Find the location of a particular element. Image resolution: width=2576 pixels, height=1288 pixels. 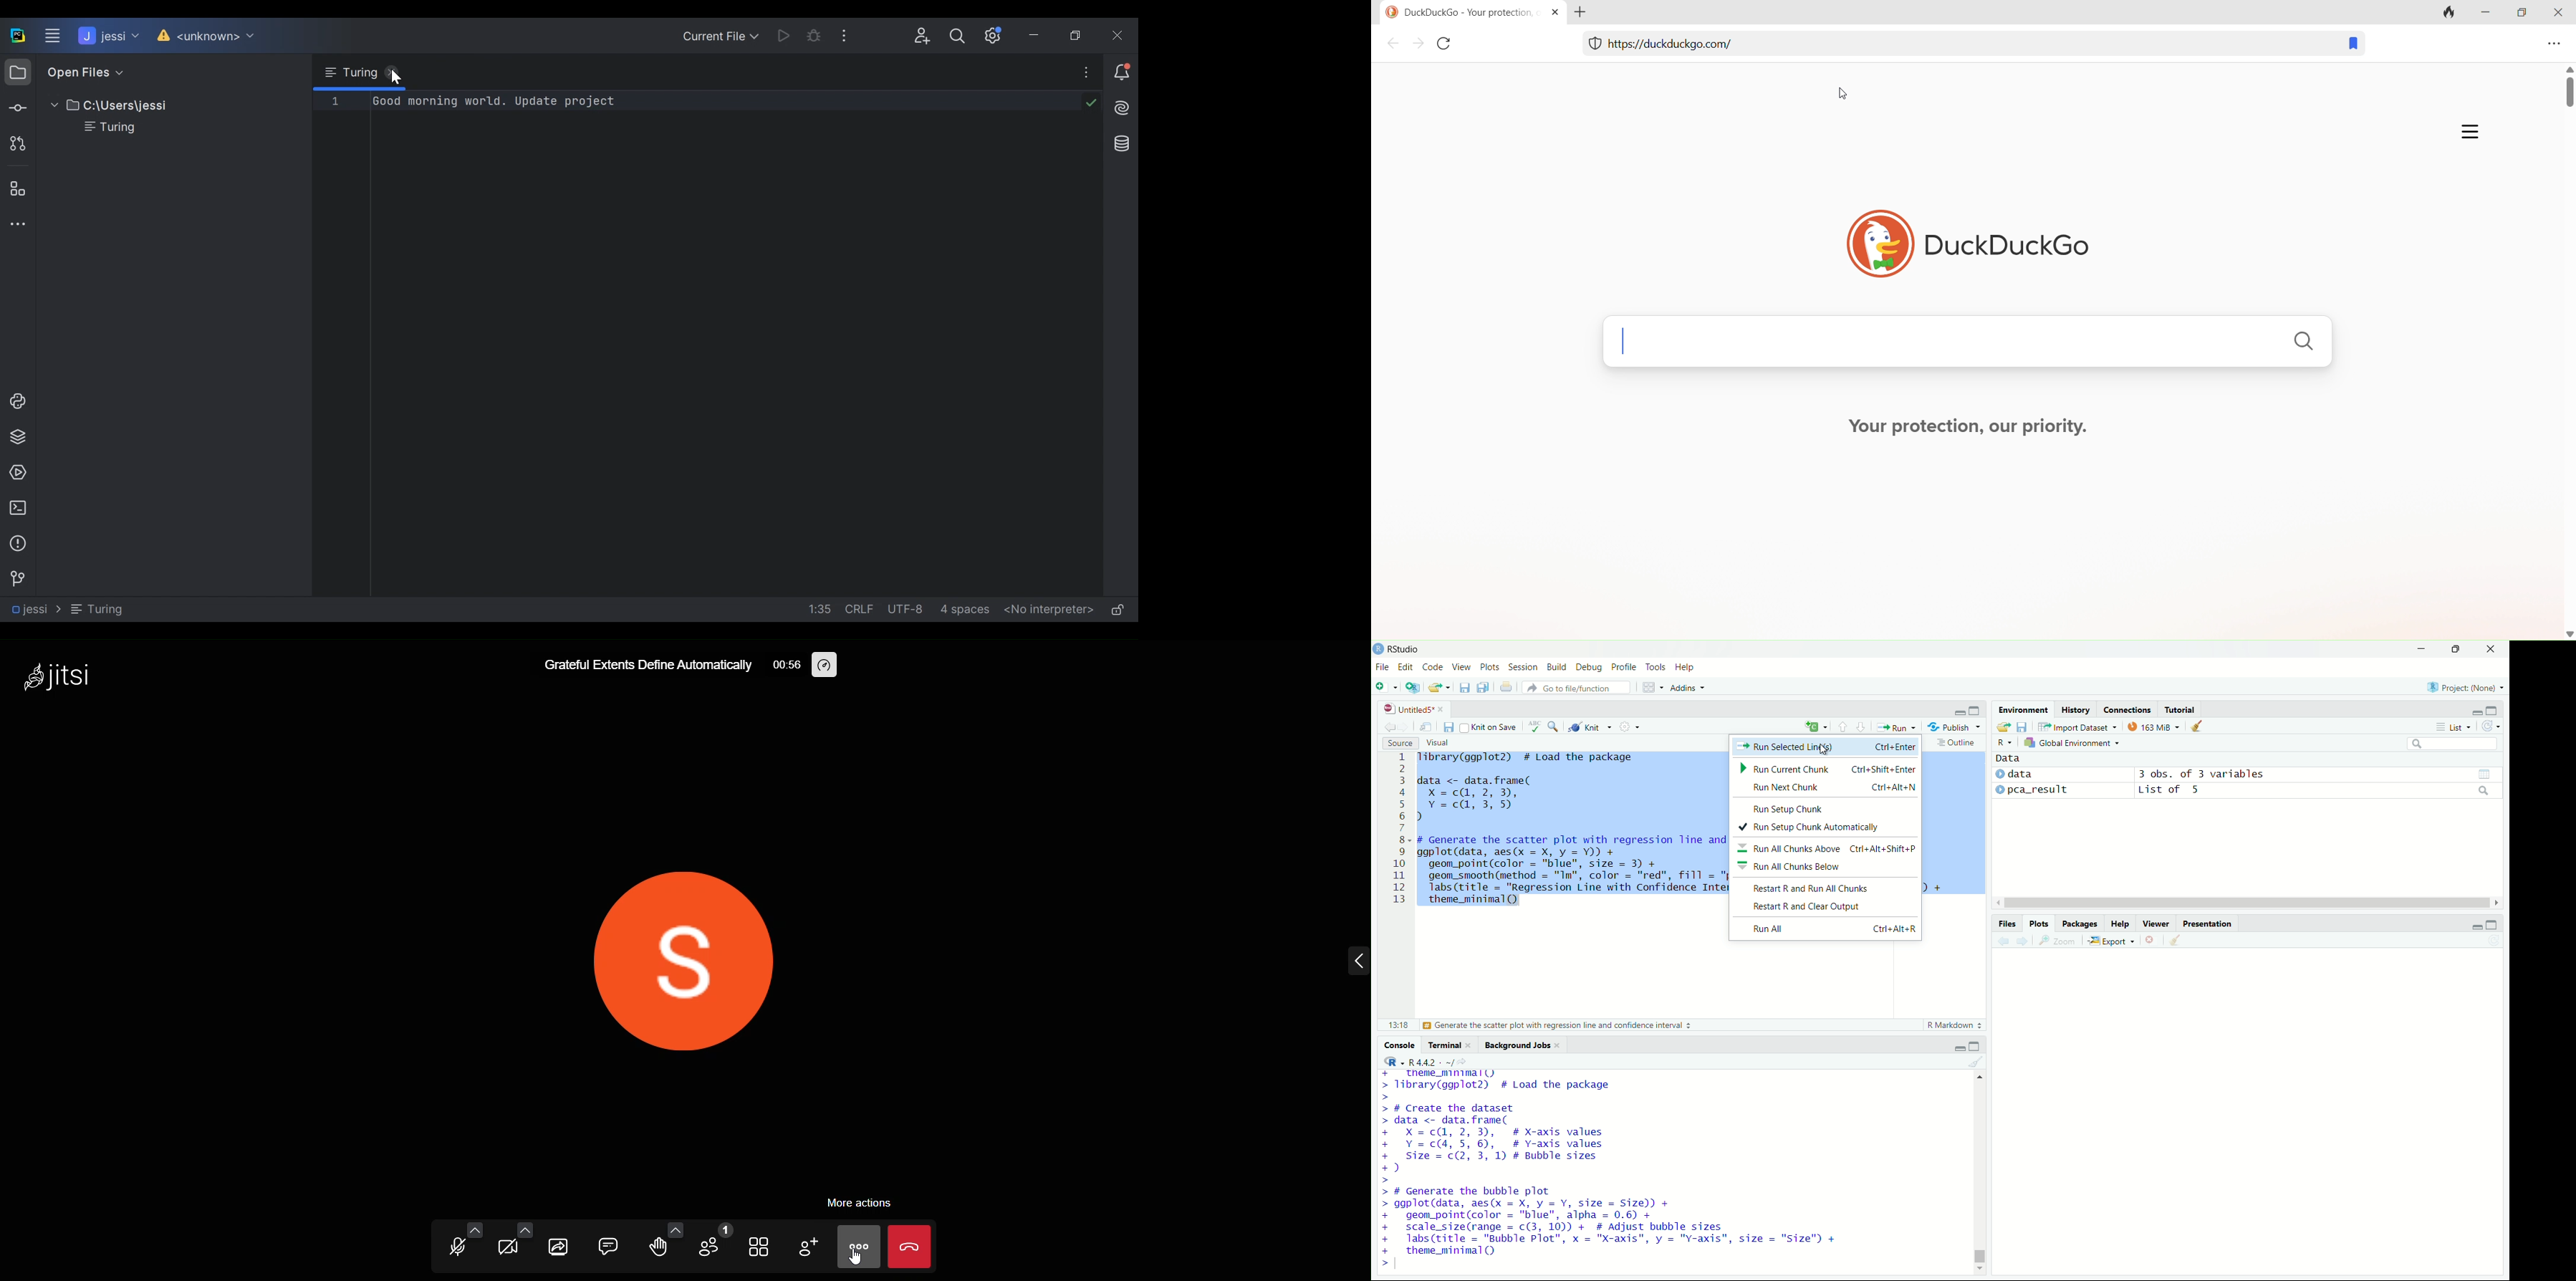

View the current working current directory is located at coordinates (1461, 1062).